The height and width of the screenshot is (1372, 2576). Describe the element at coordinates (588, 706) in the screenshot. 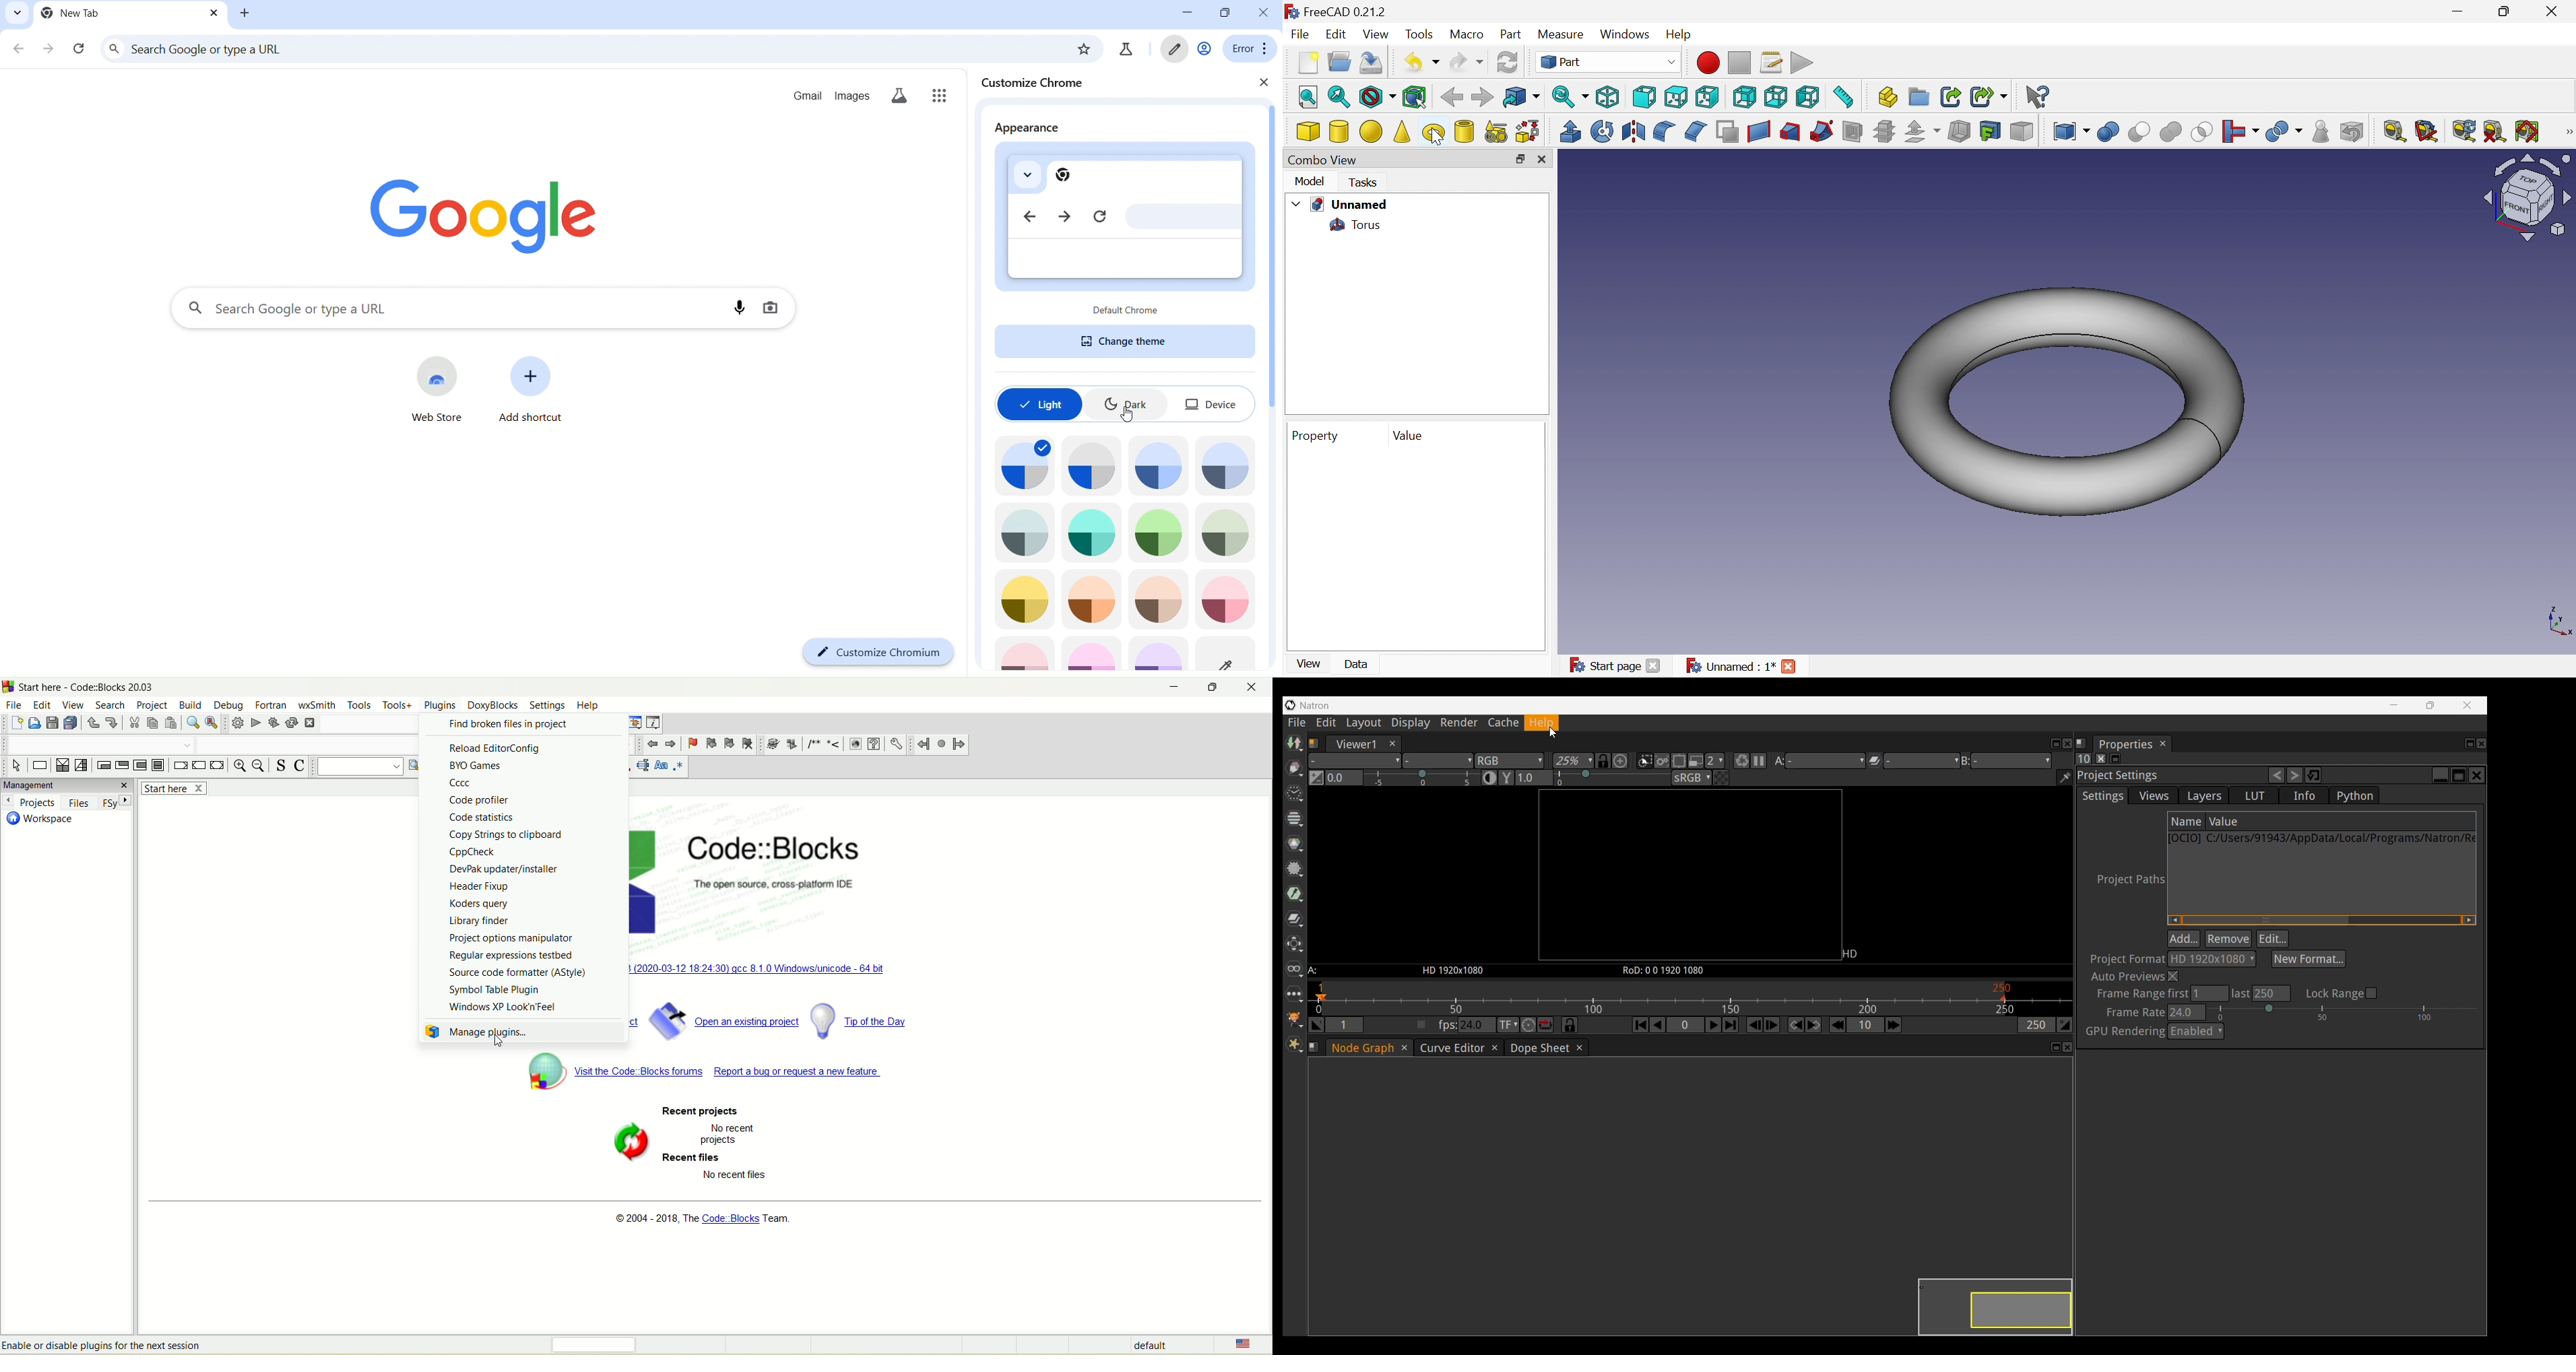

I see `help` at that location.